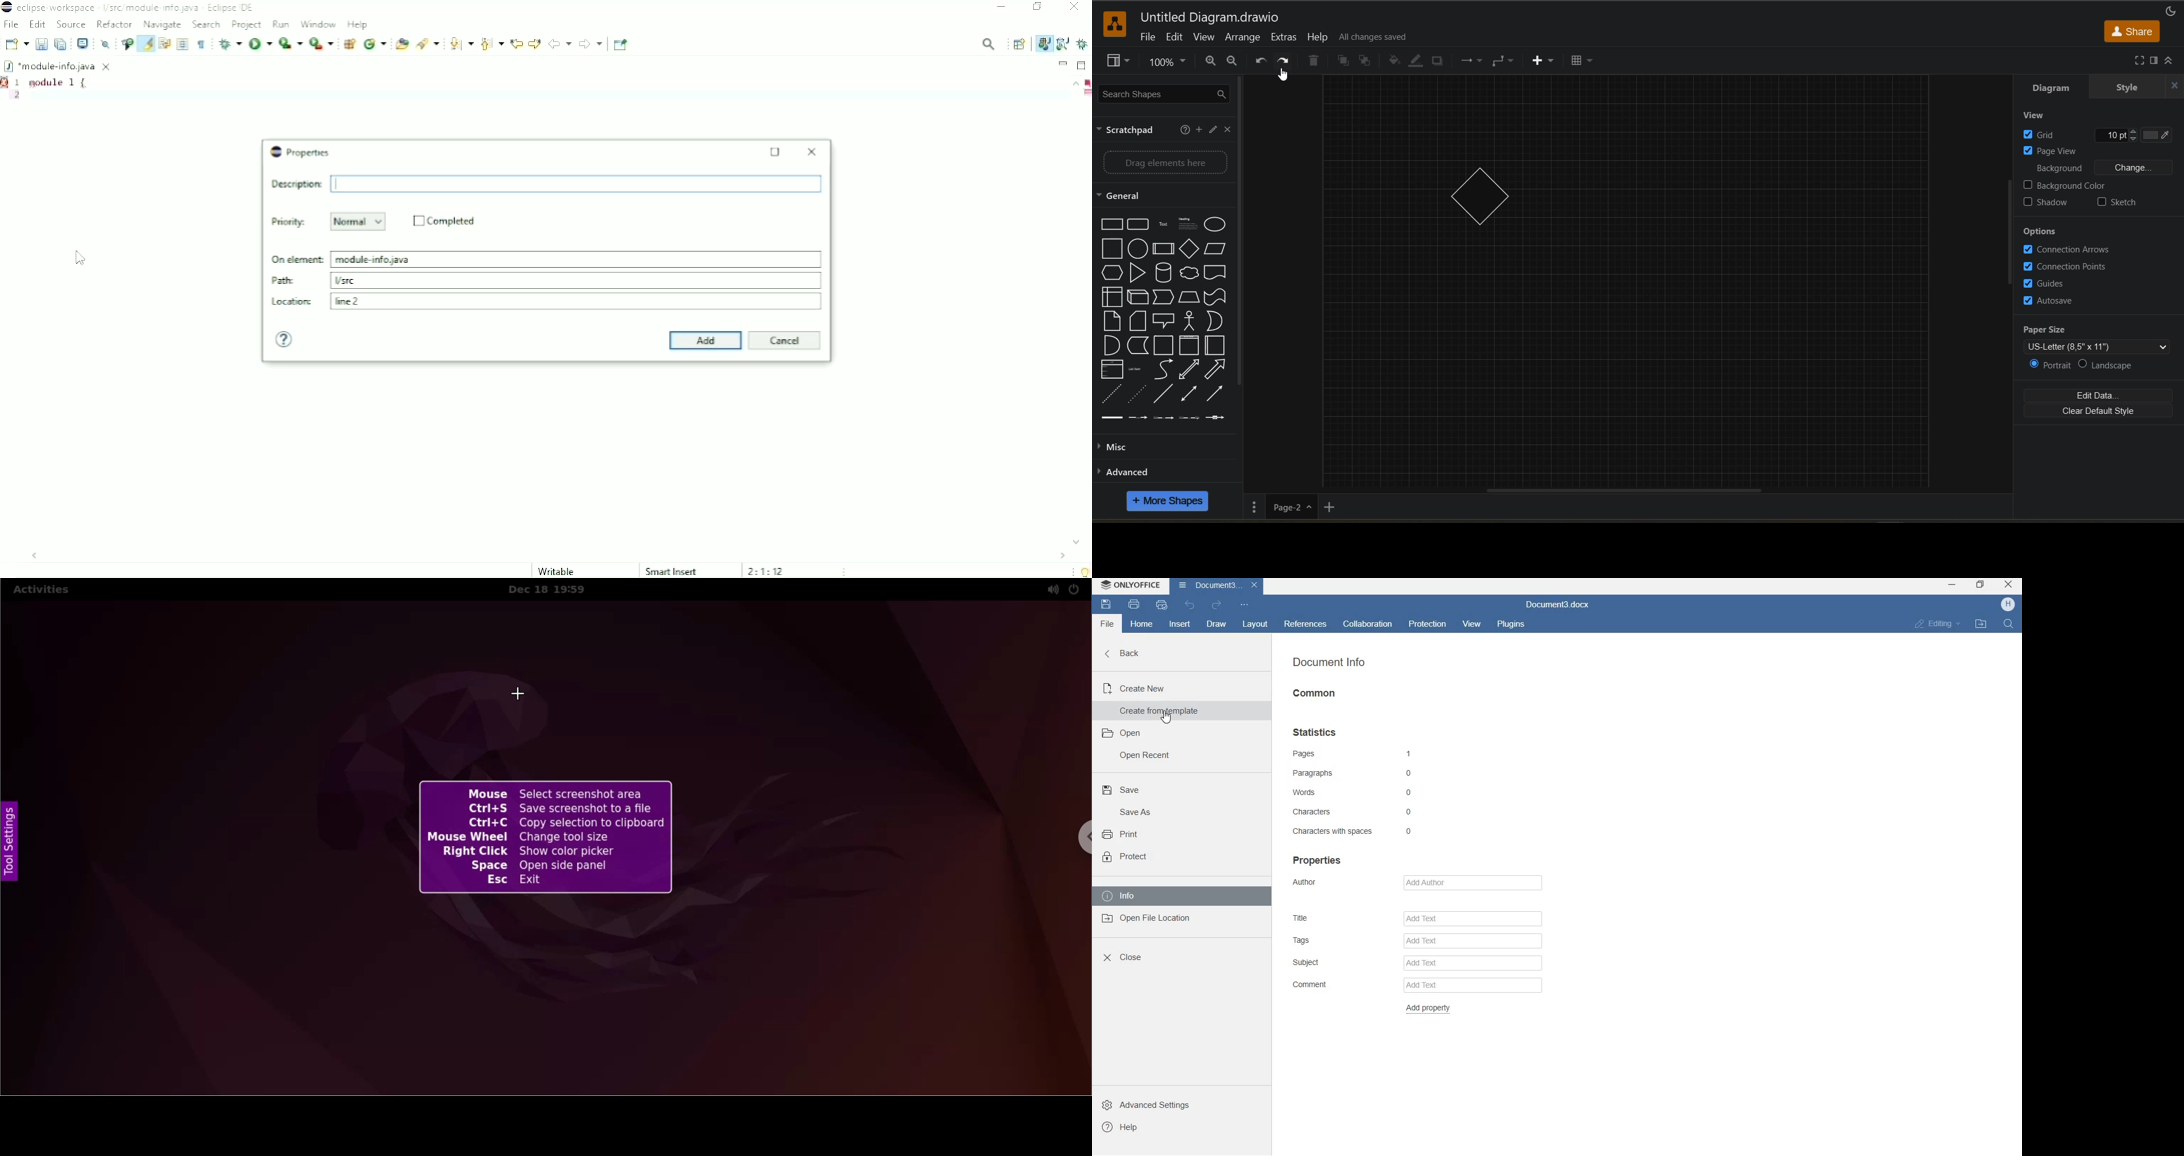  Describe the element at coordinates (1259, 63) in the screenshot. I see `undo` at that location.